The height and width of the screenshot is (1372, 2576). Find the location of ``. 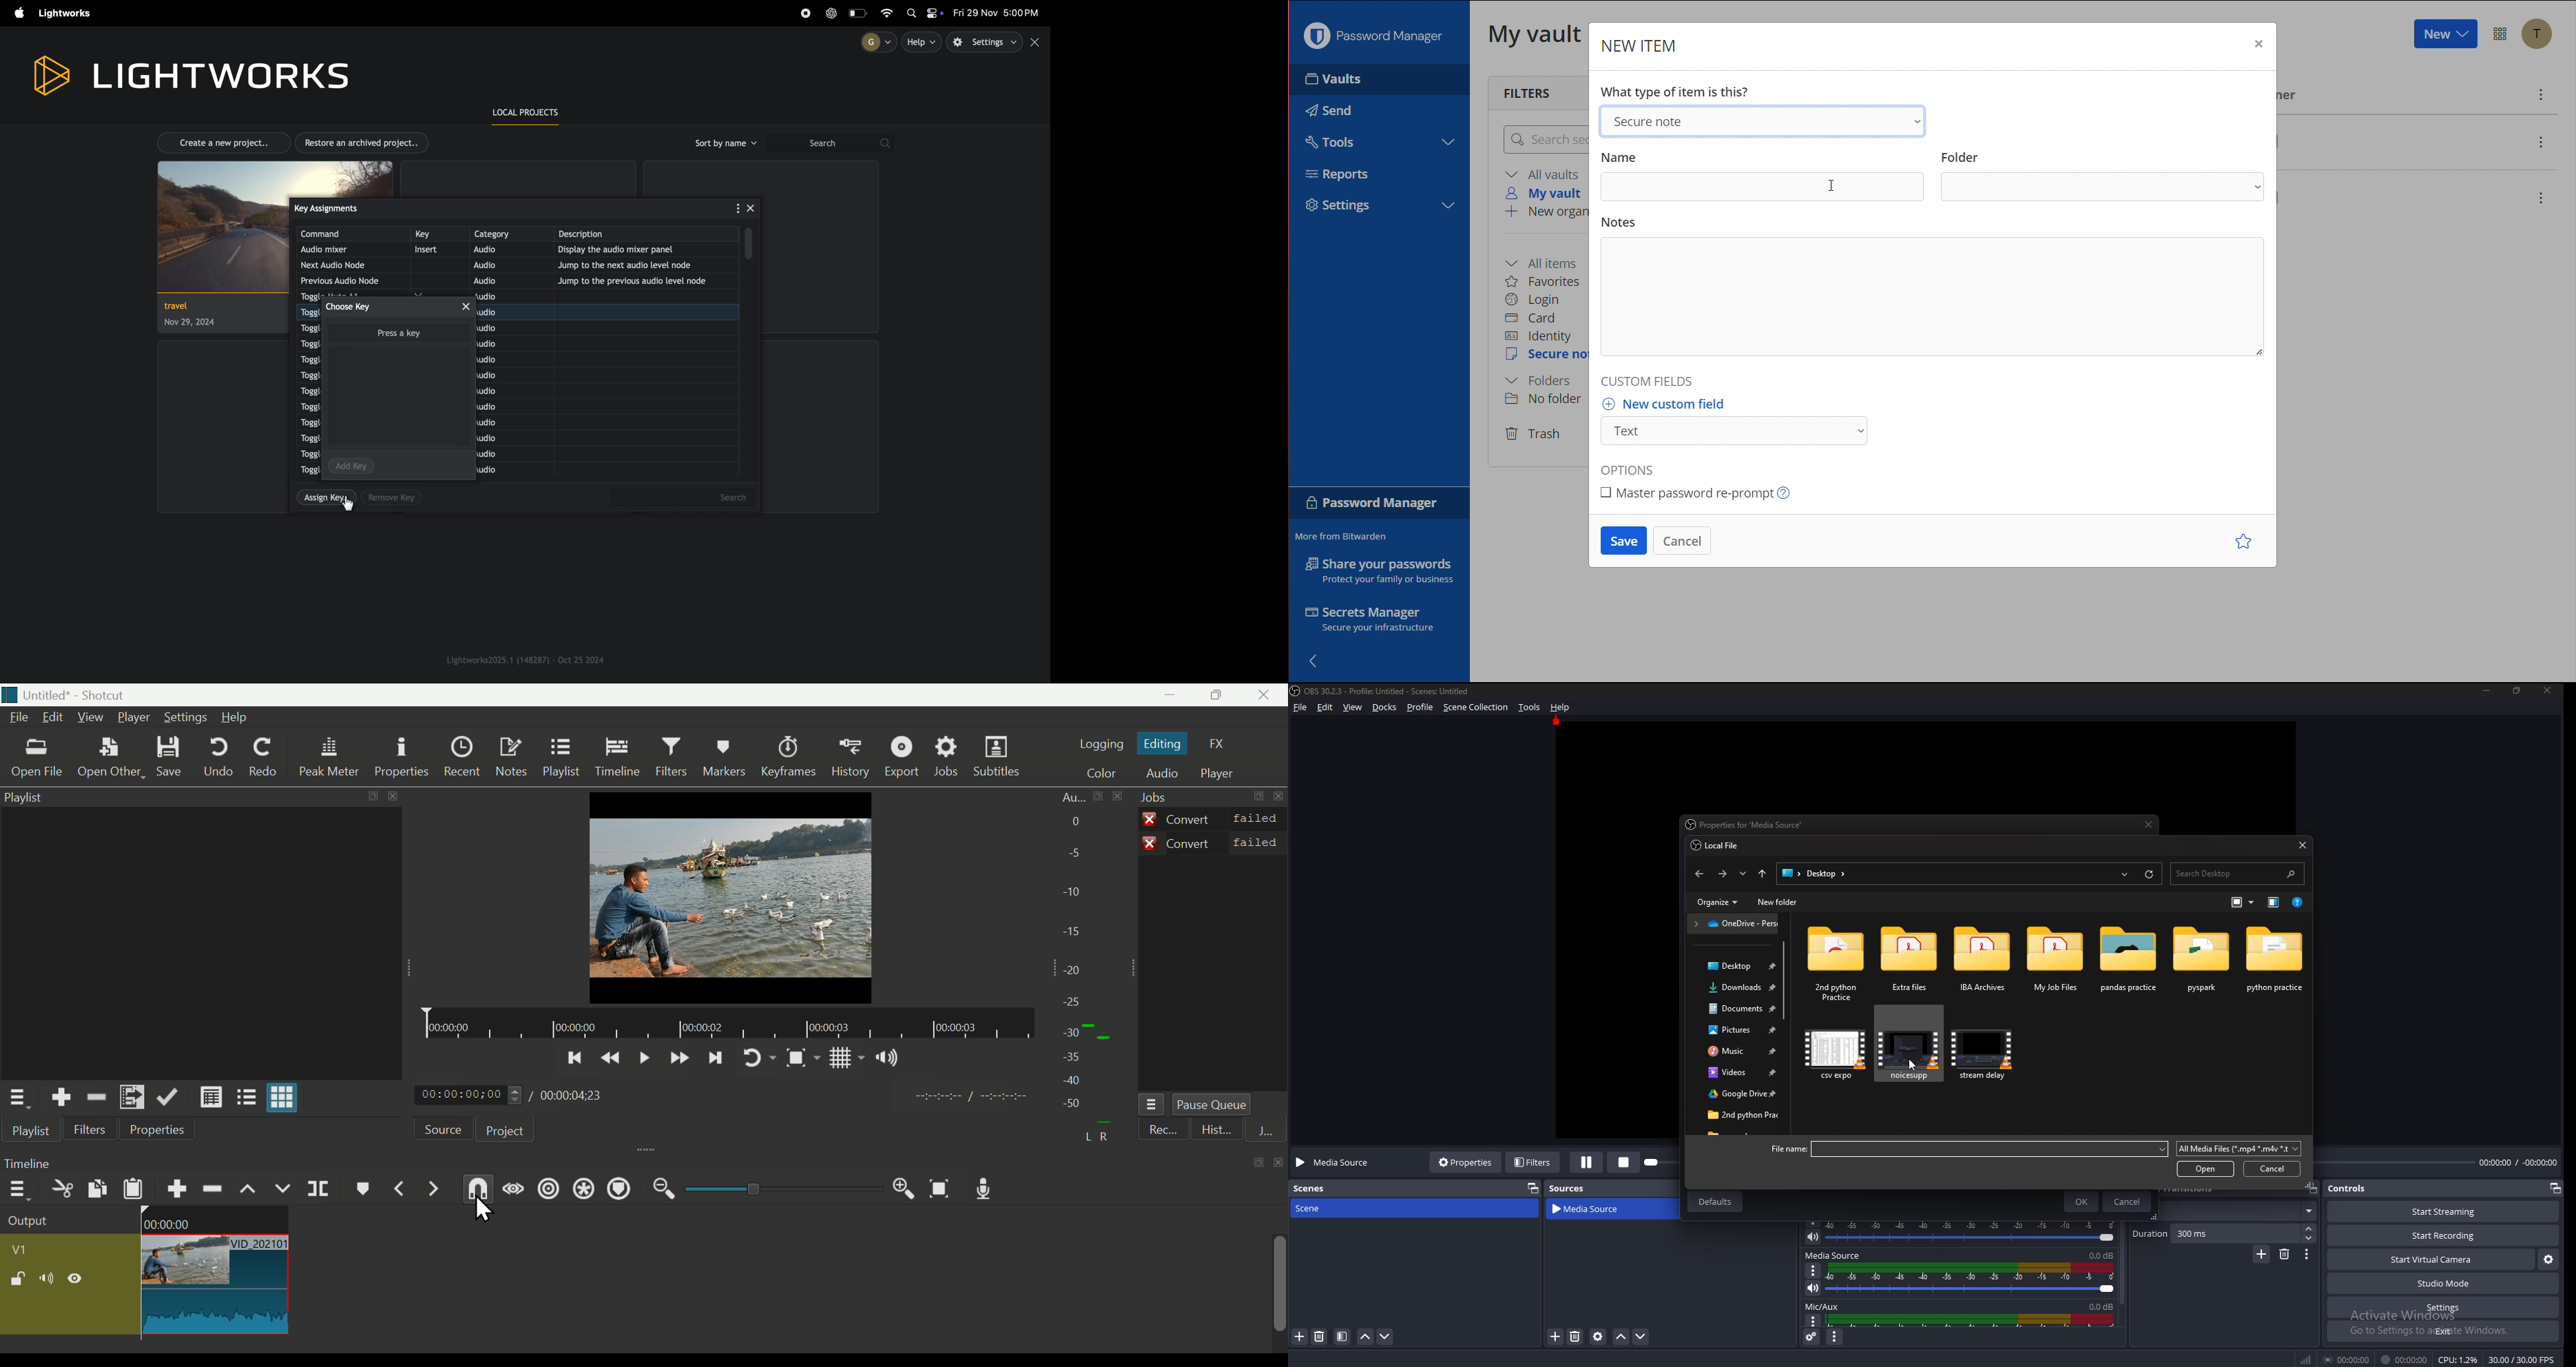

 is located at coordinates (1202, 1105).